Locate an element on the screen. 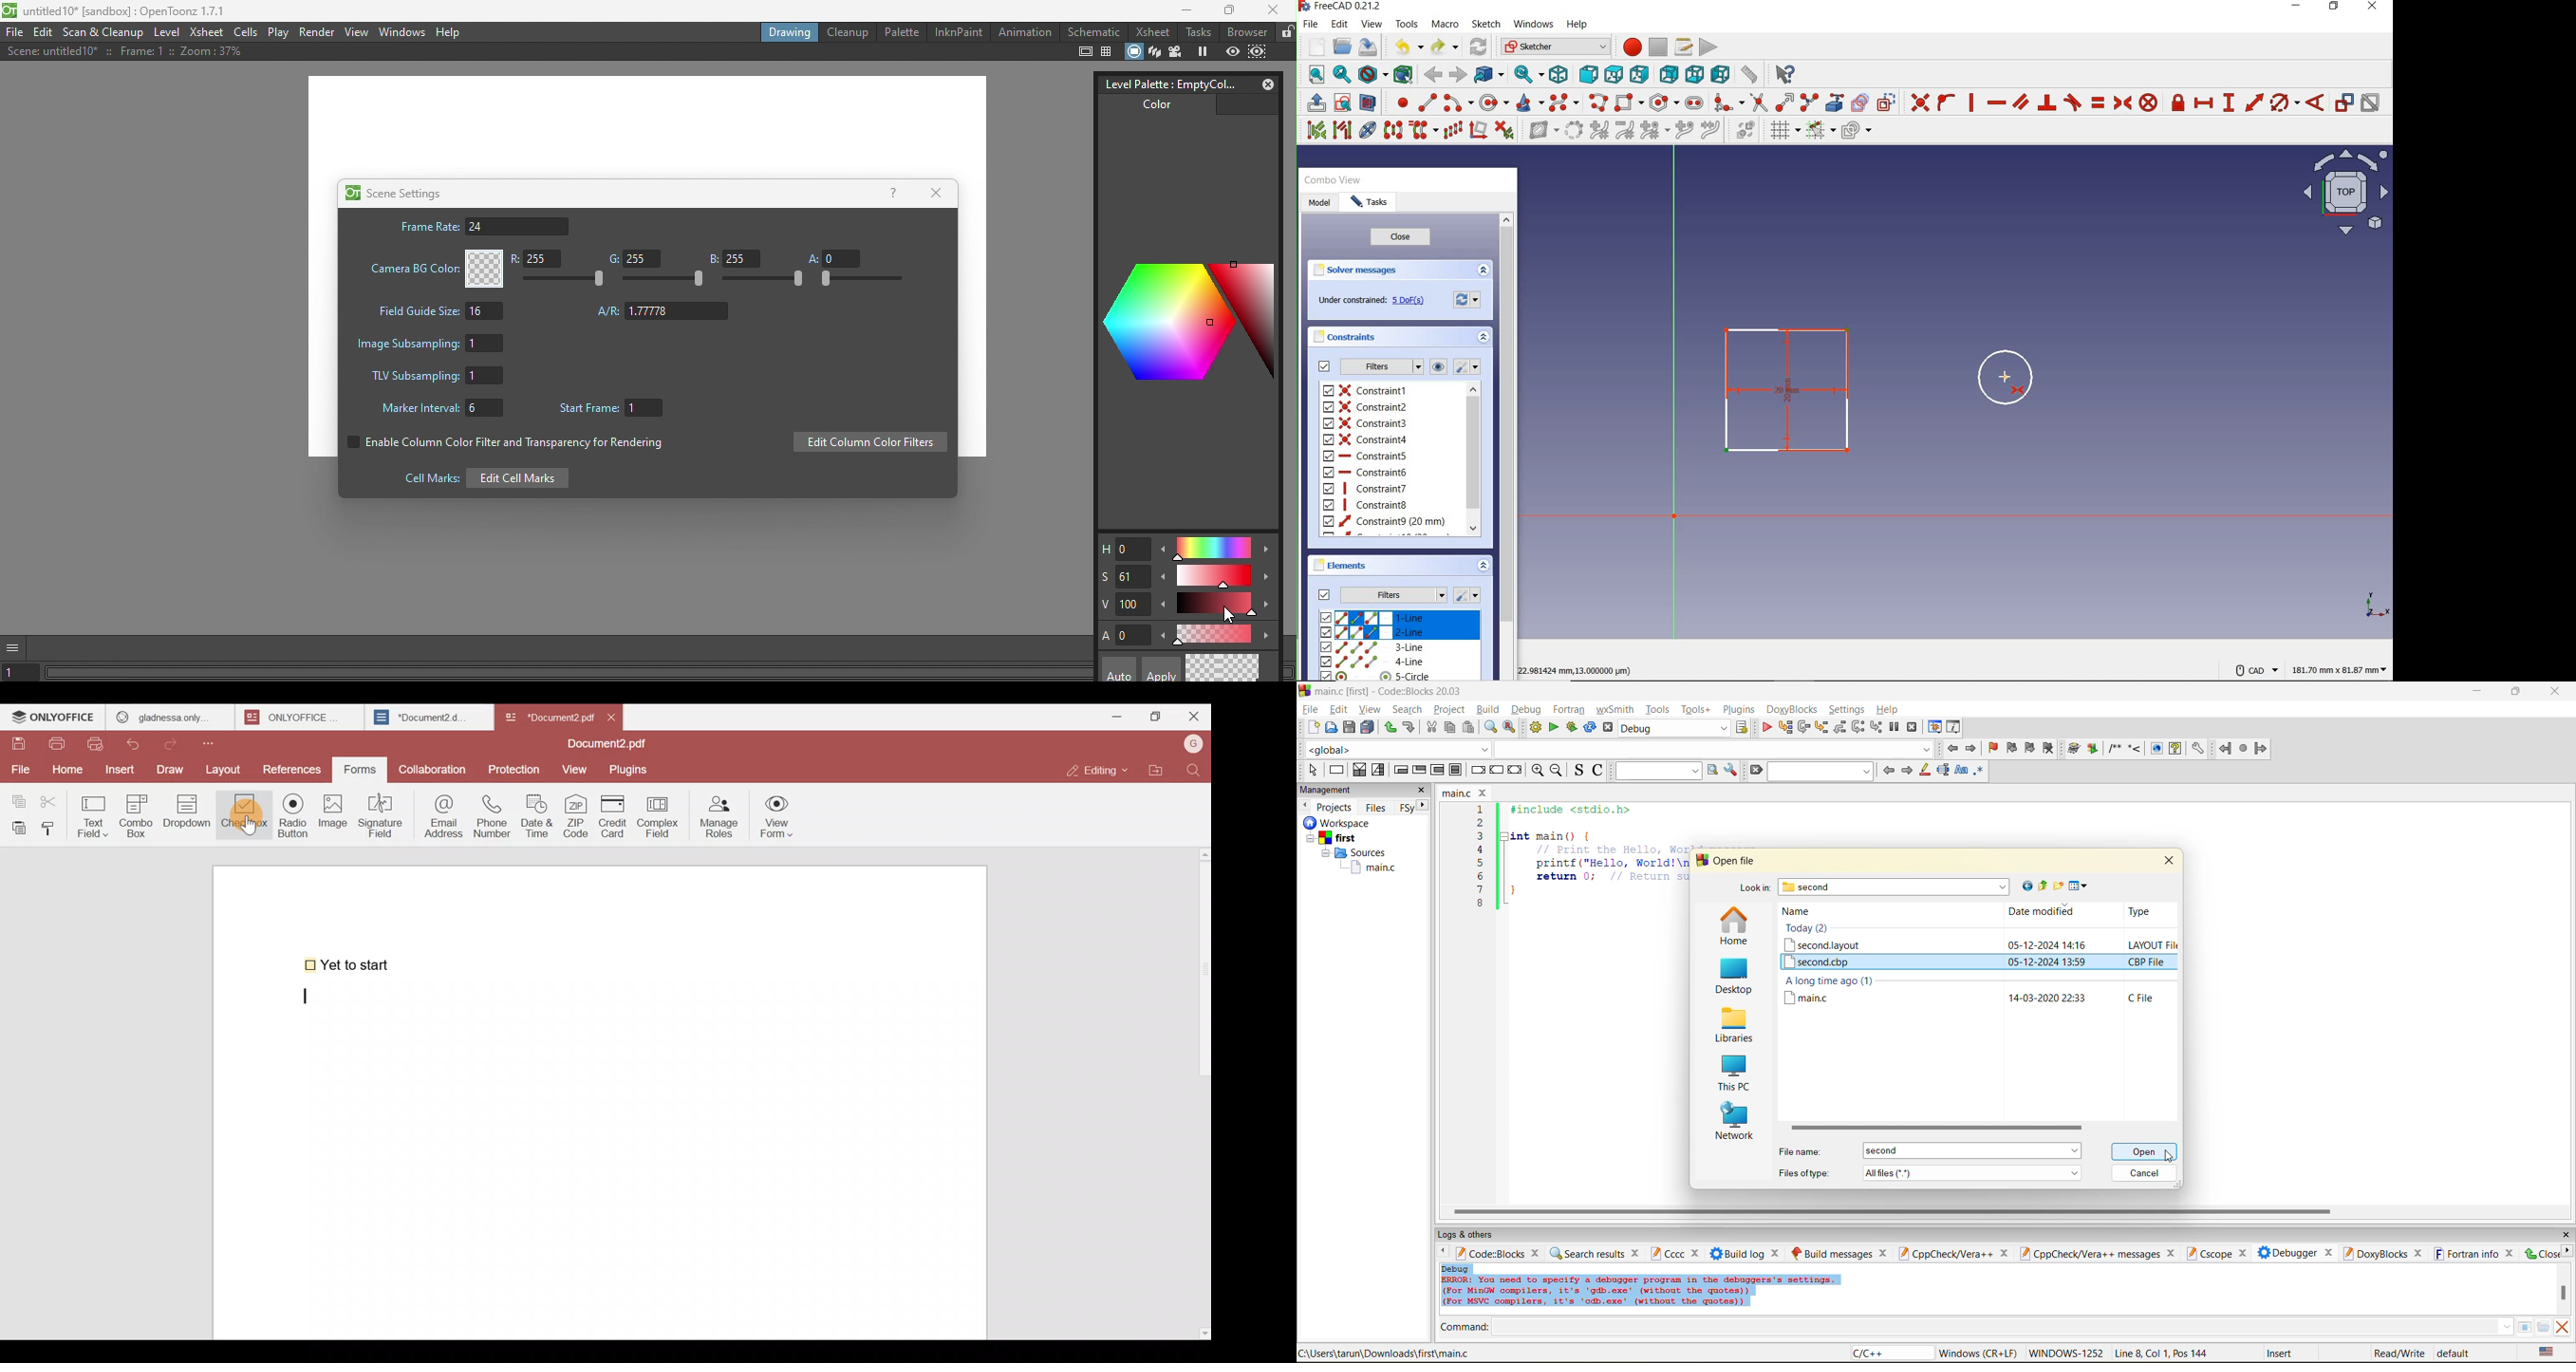  zoom in is located at coordinates (1539, 771).